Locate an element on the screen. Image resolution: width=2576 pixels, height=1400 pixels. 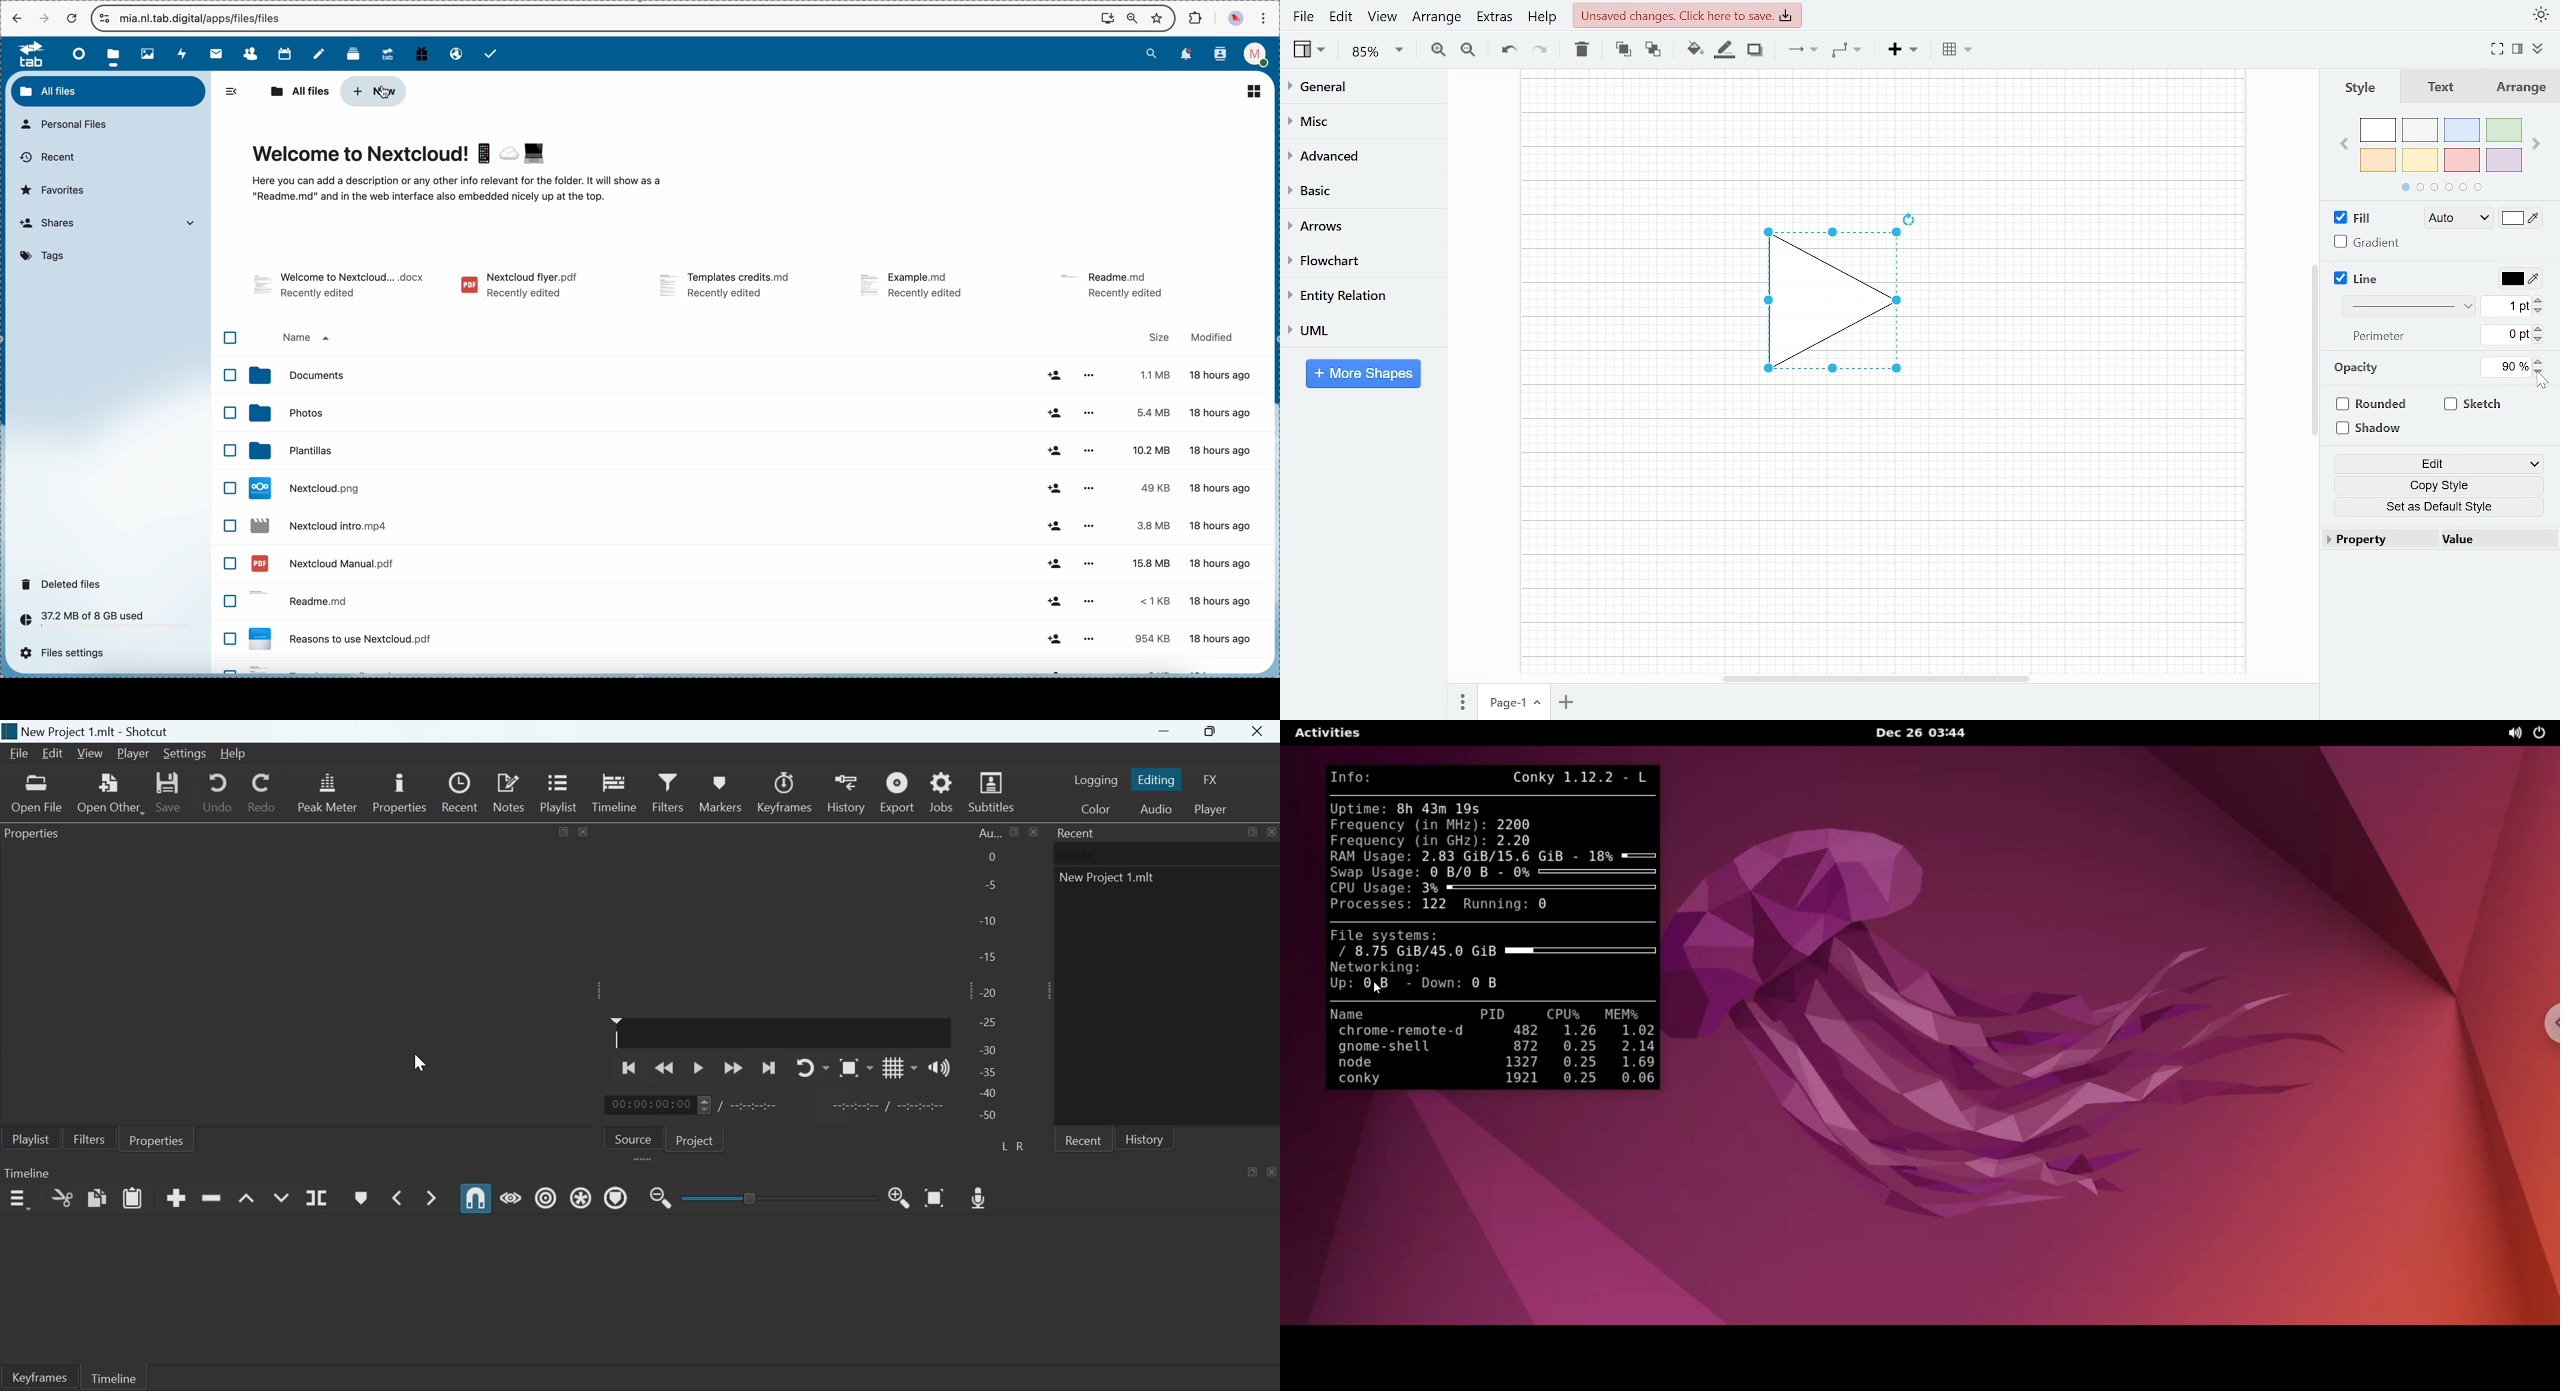
Player is located at coordinates (134, 754).